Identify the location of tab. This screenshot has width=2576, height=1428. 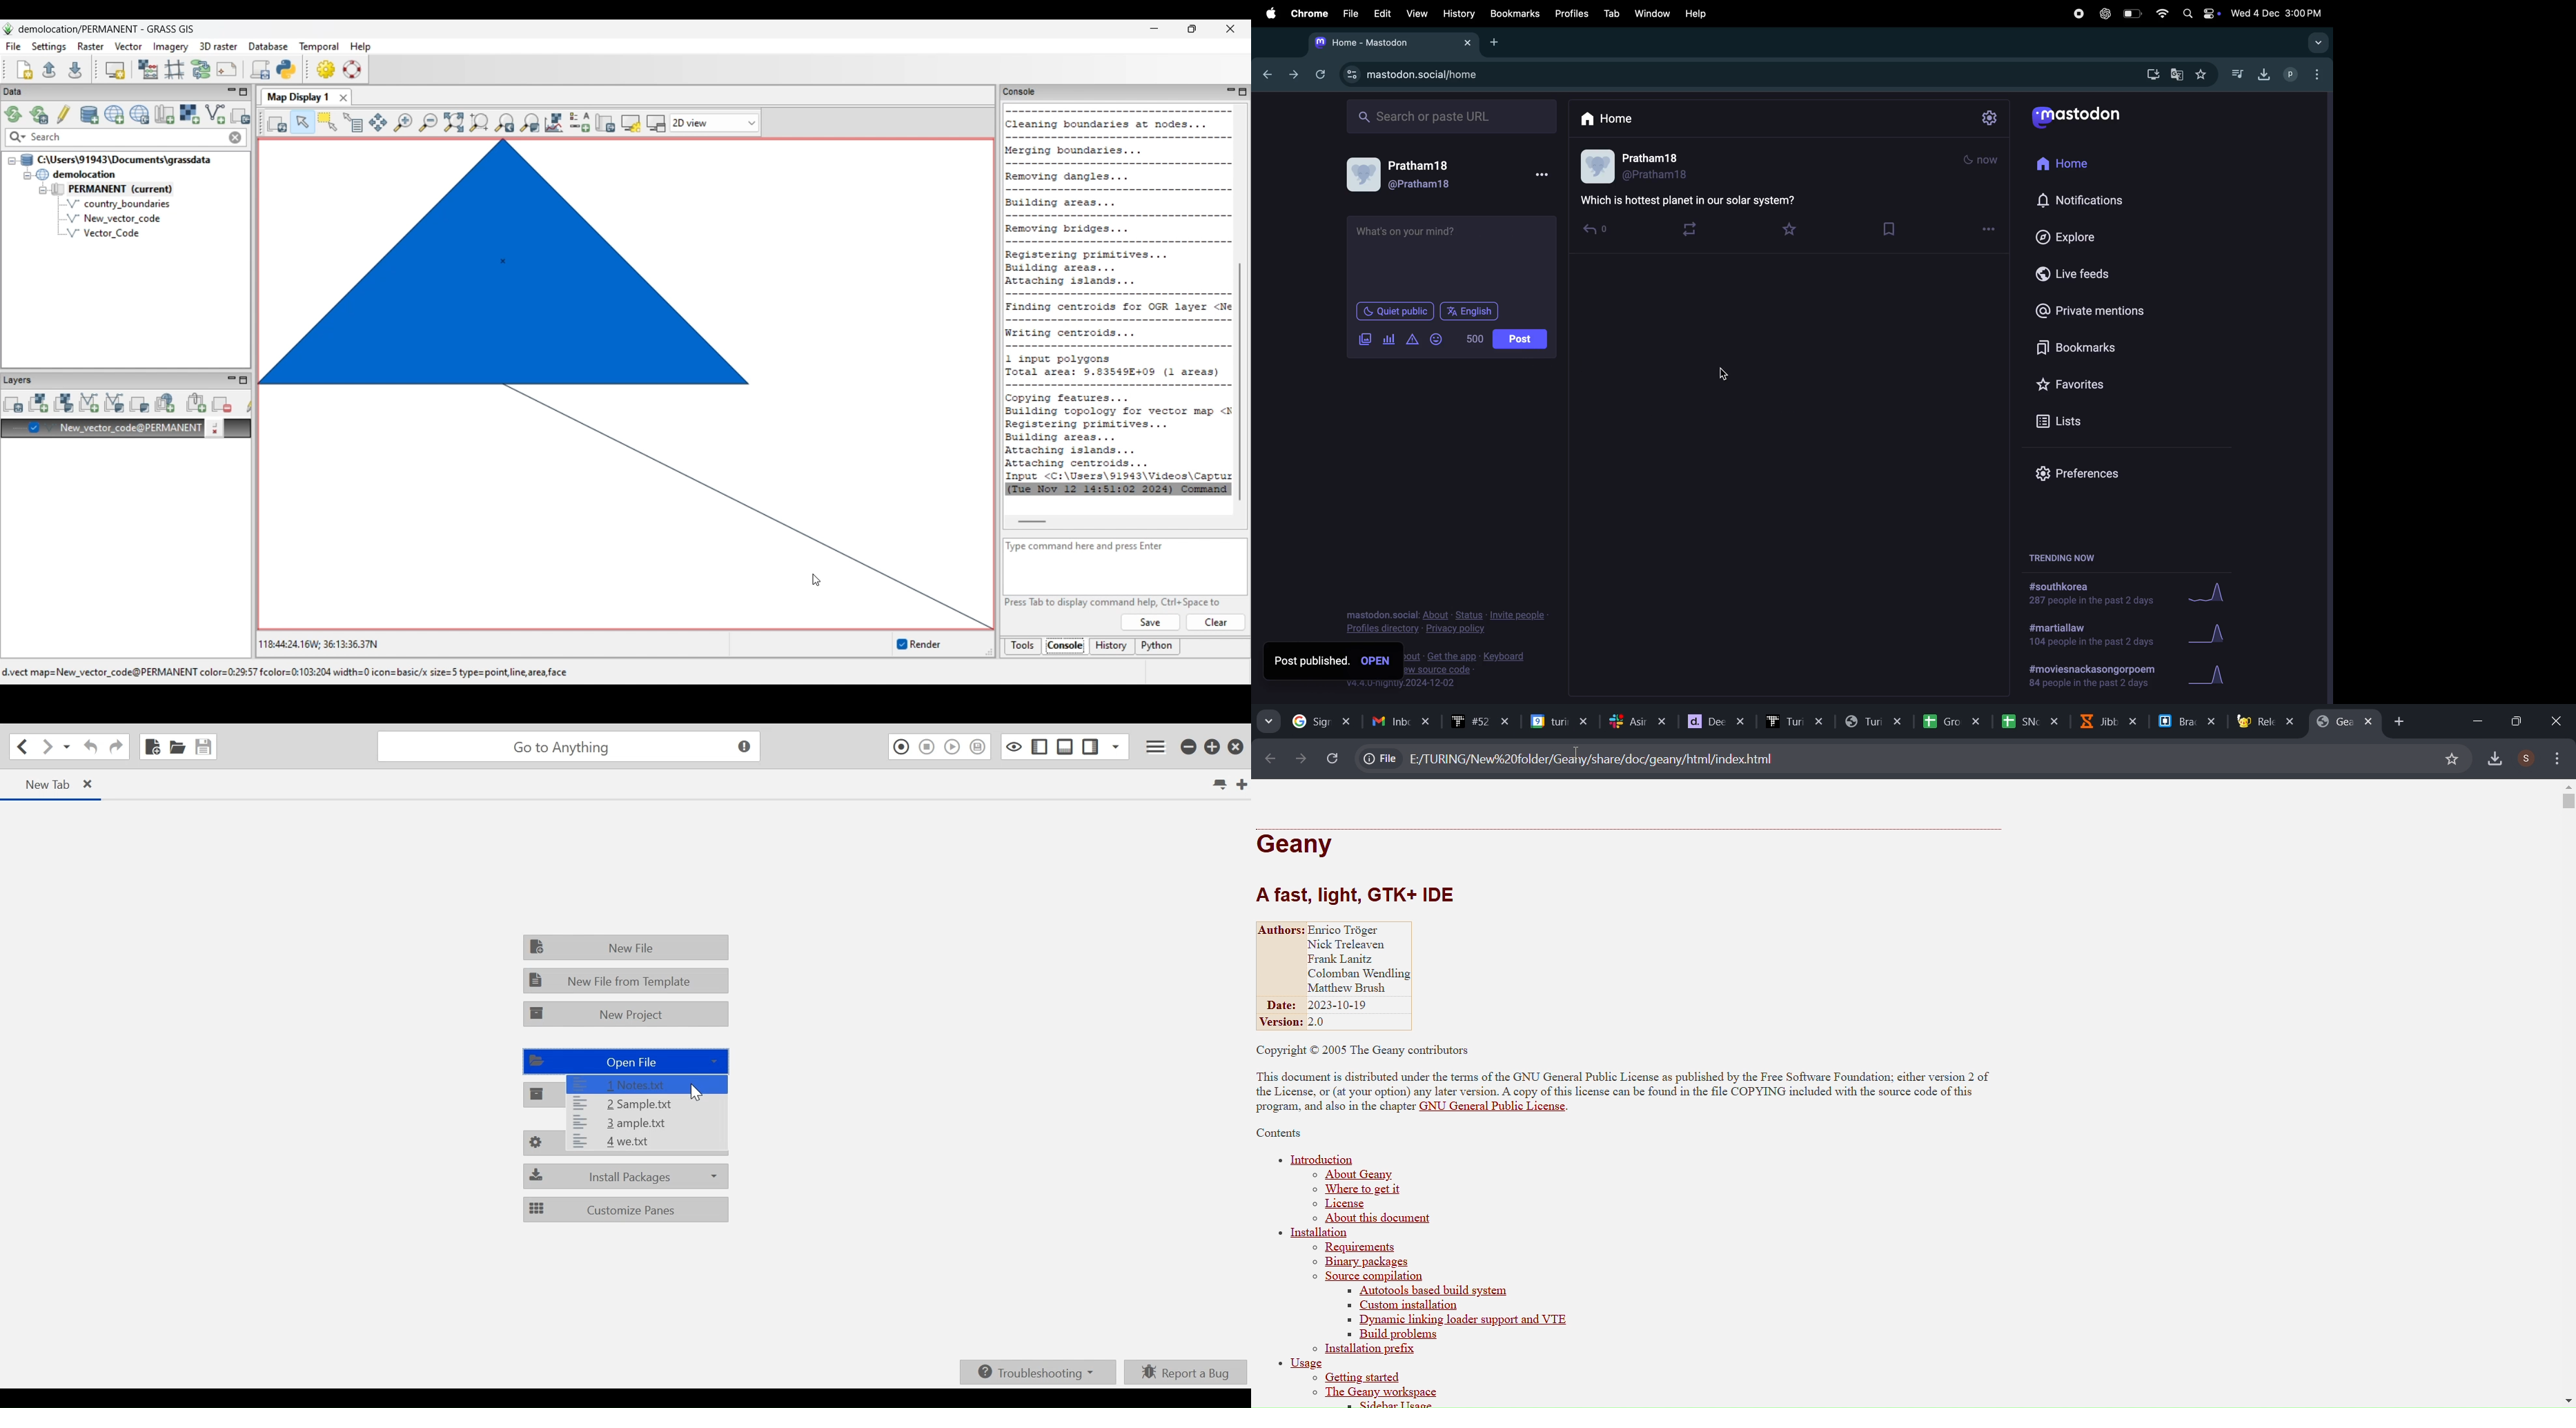
(1610, 14).